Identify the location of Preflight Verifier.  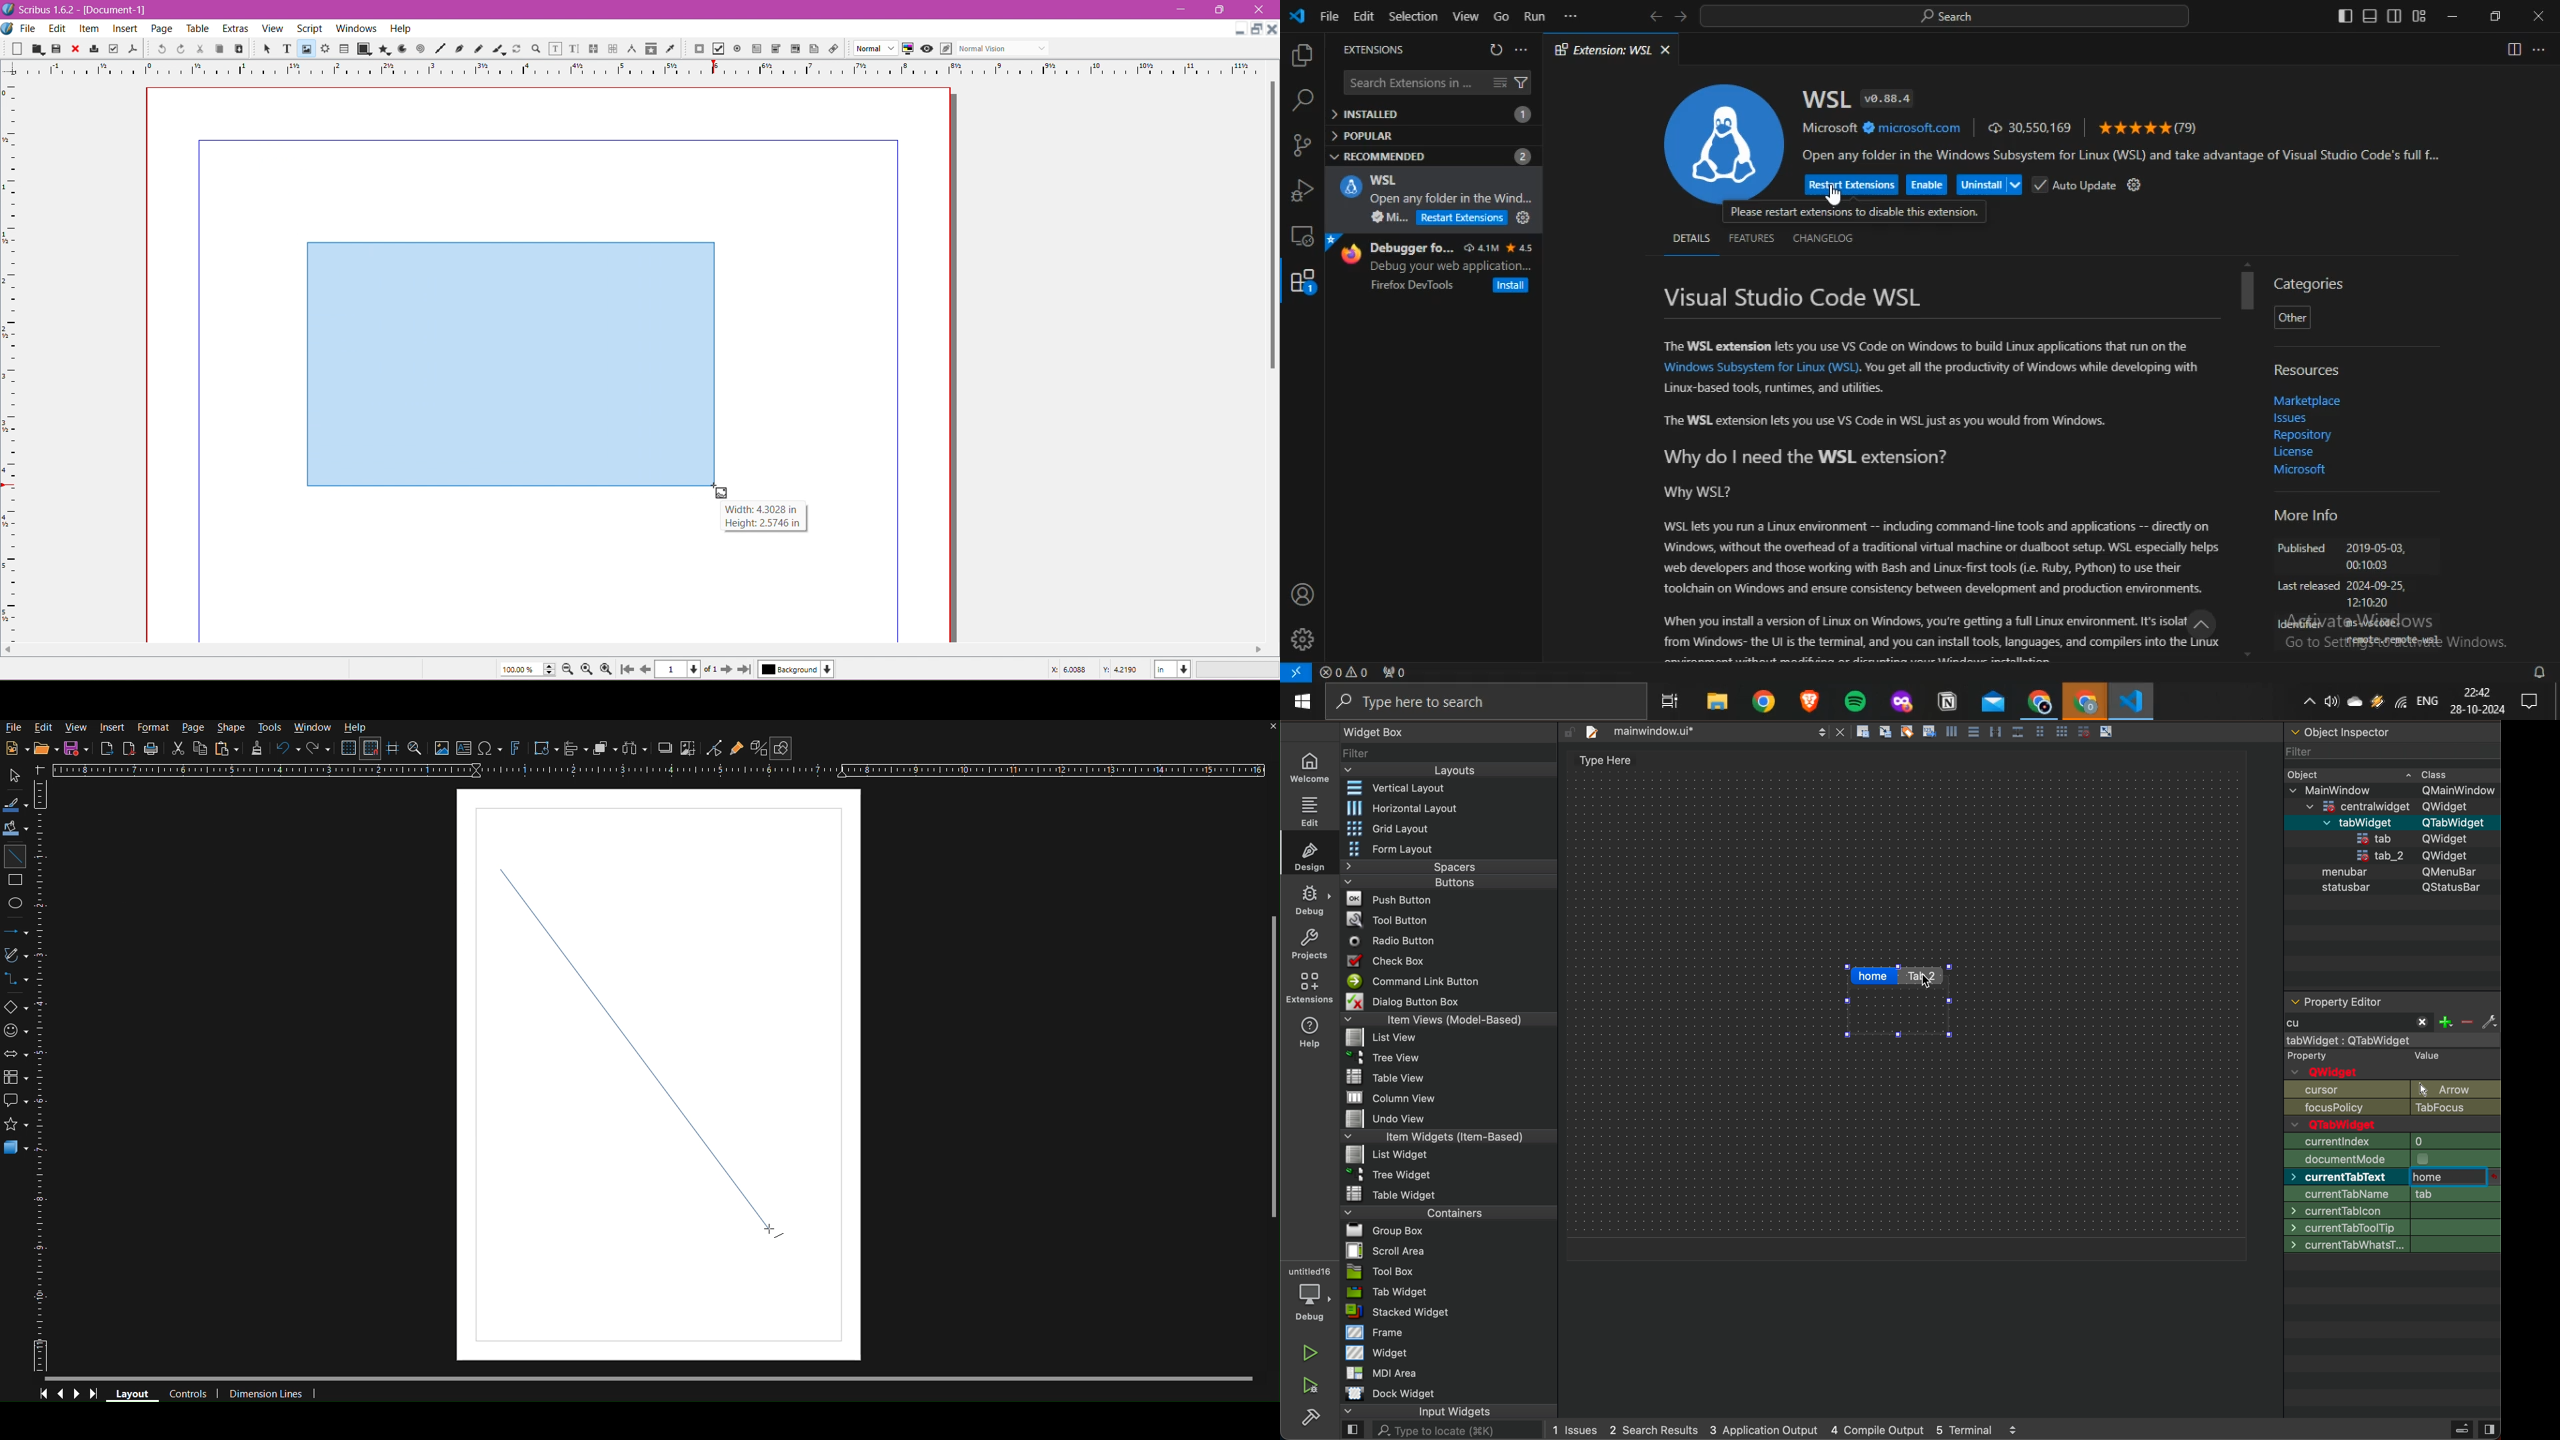
(113, 49).